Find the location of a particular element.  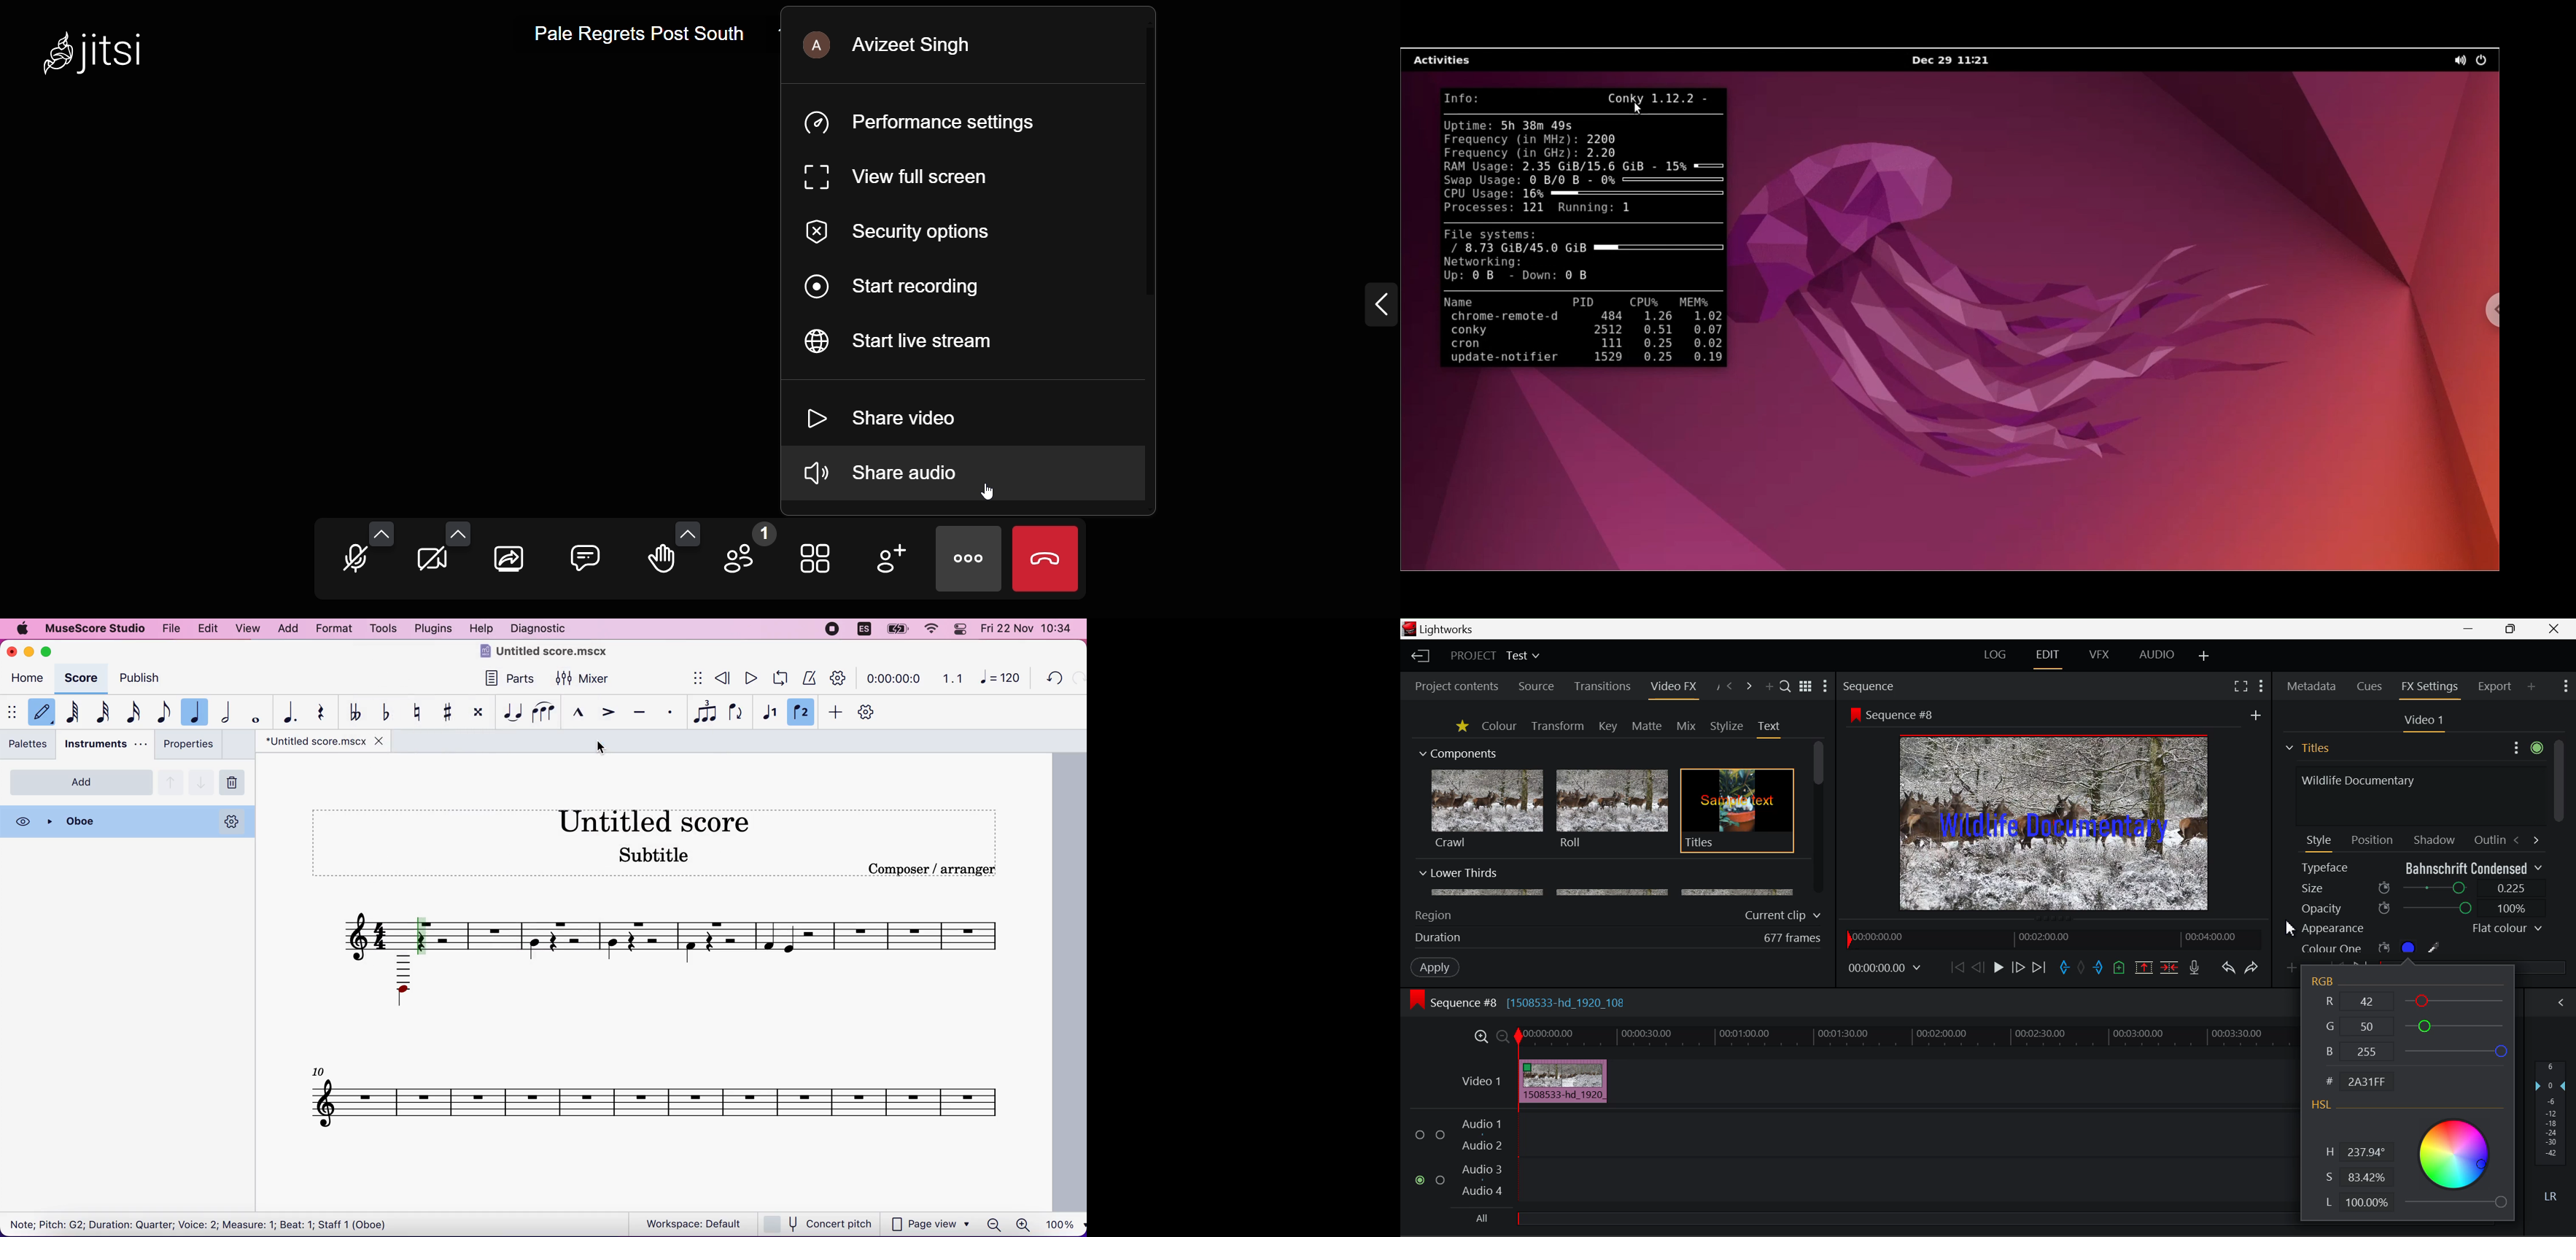

chat is located at coordinates (588, 552).